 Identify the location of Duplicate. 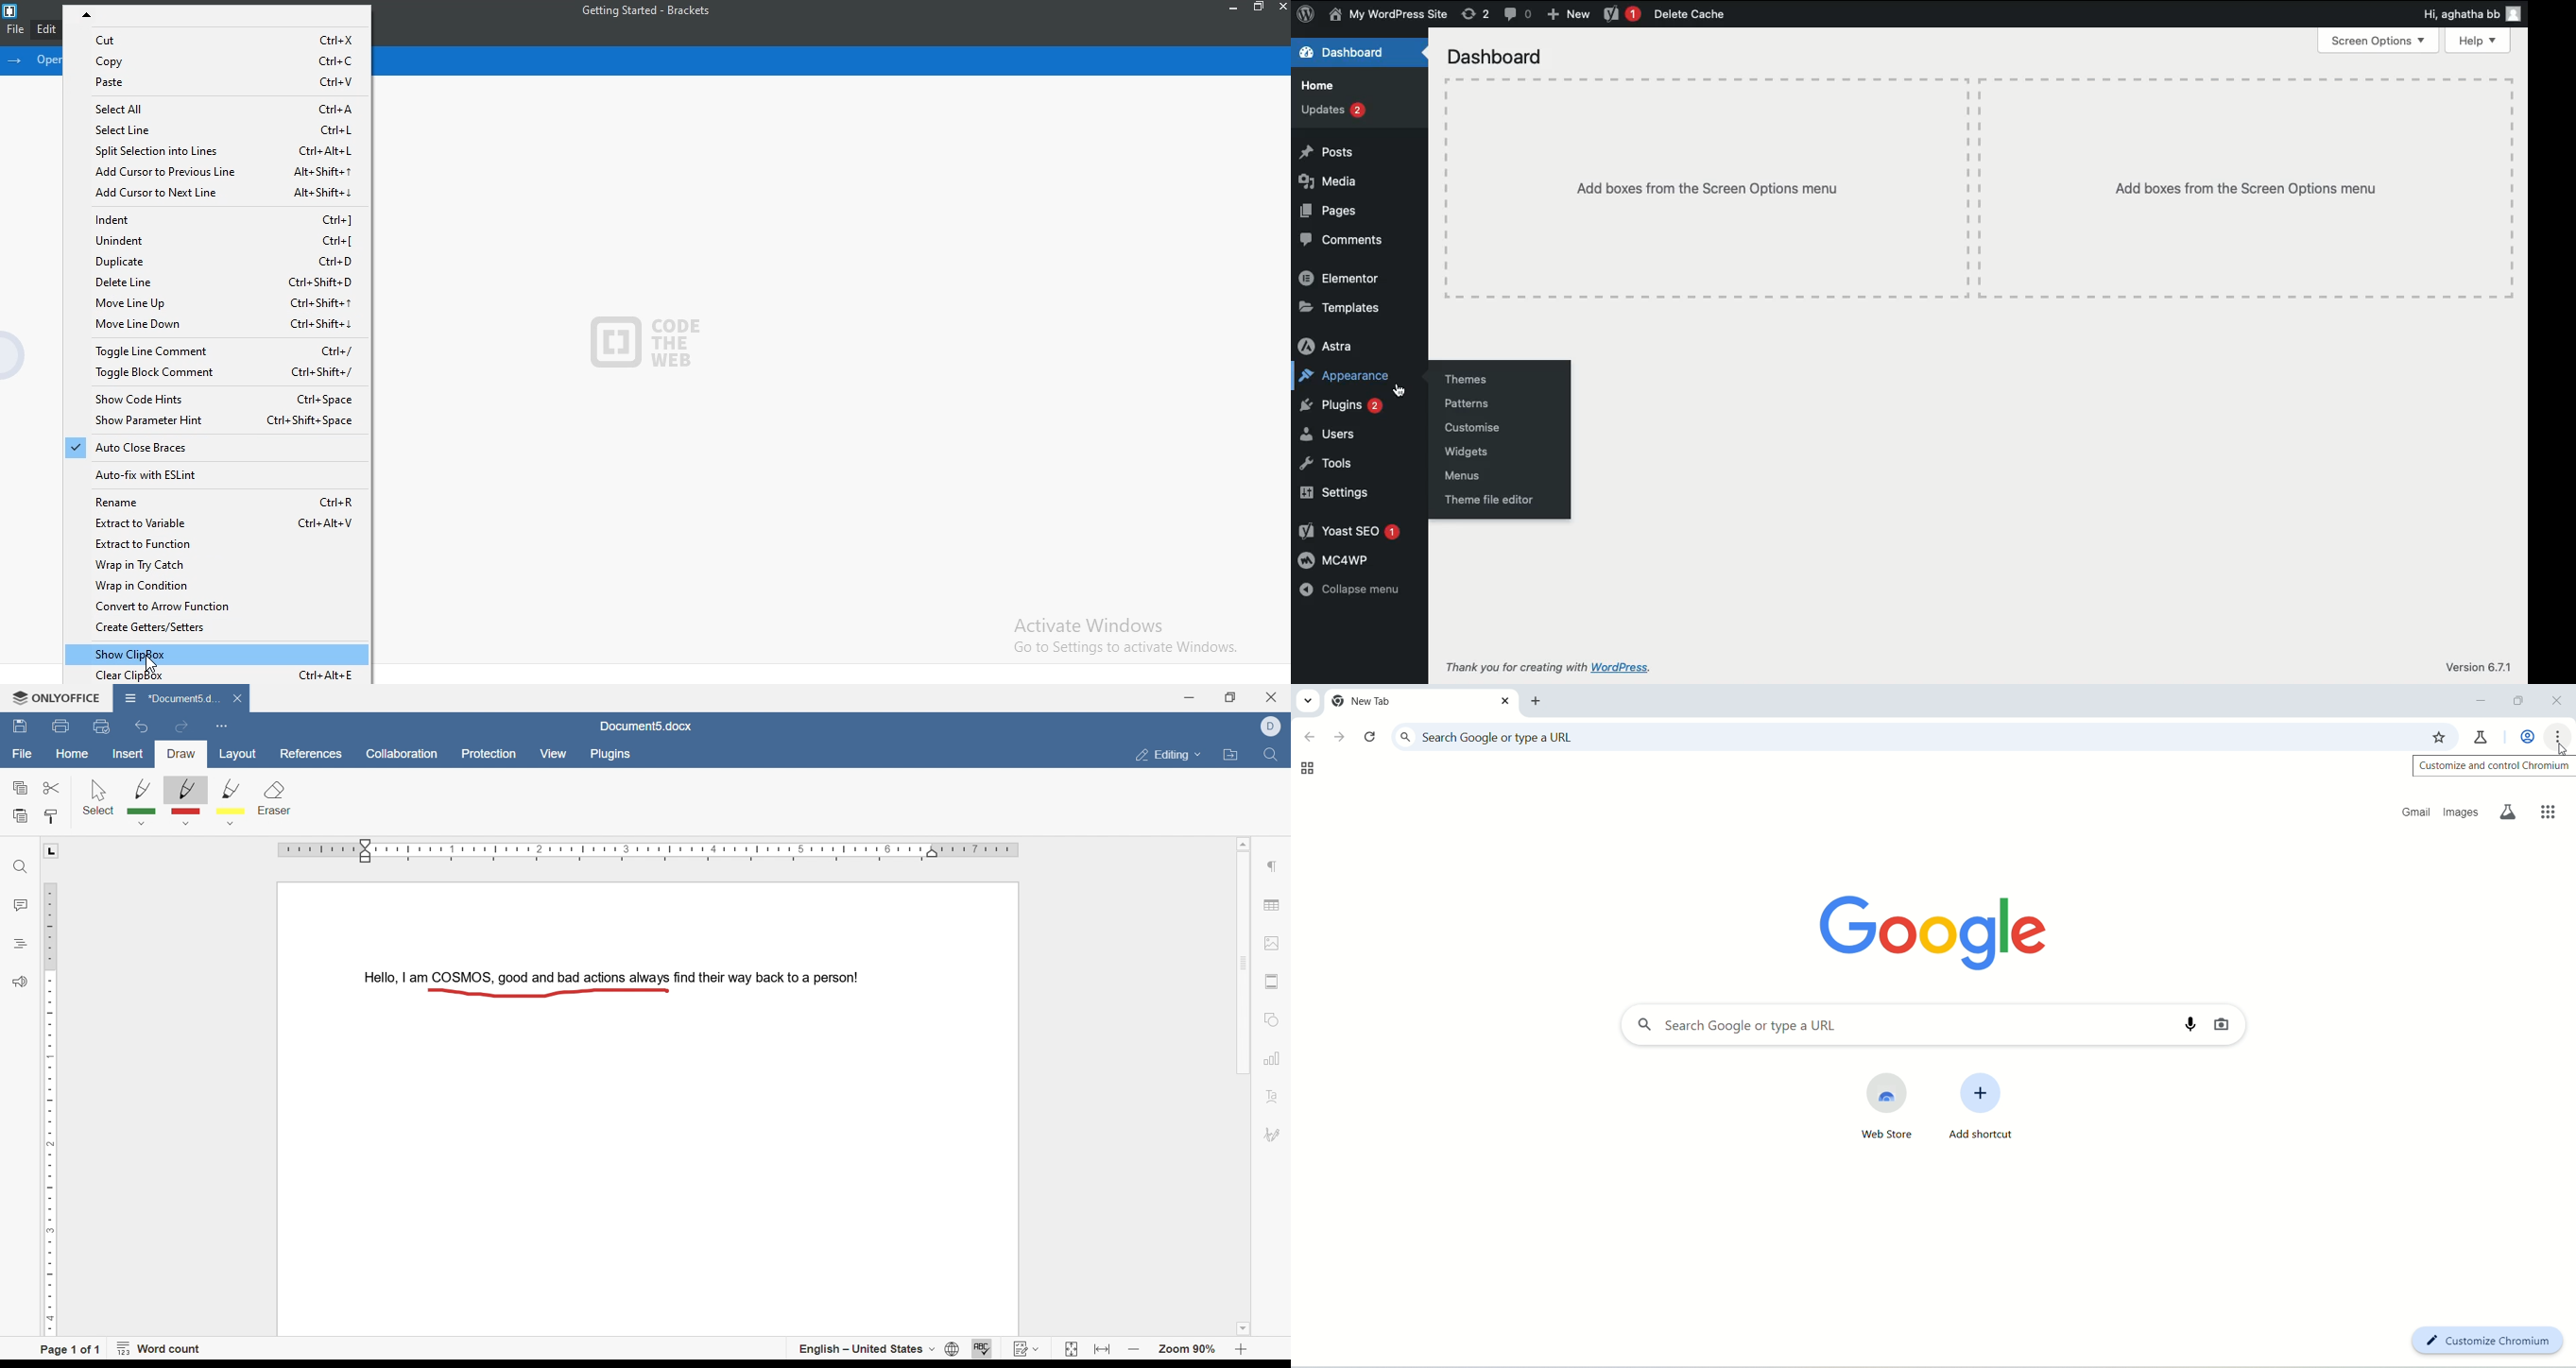
(214, 263).